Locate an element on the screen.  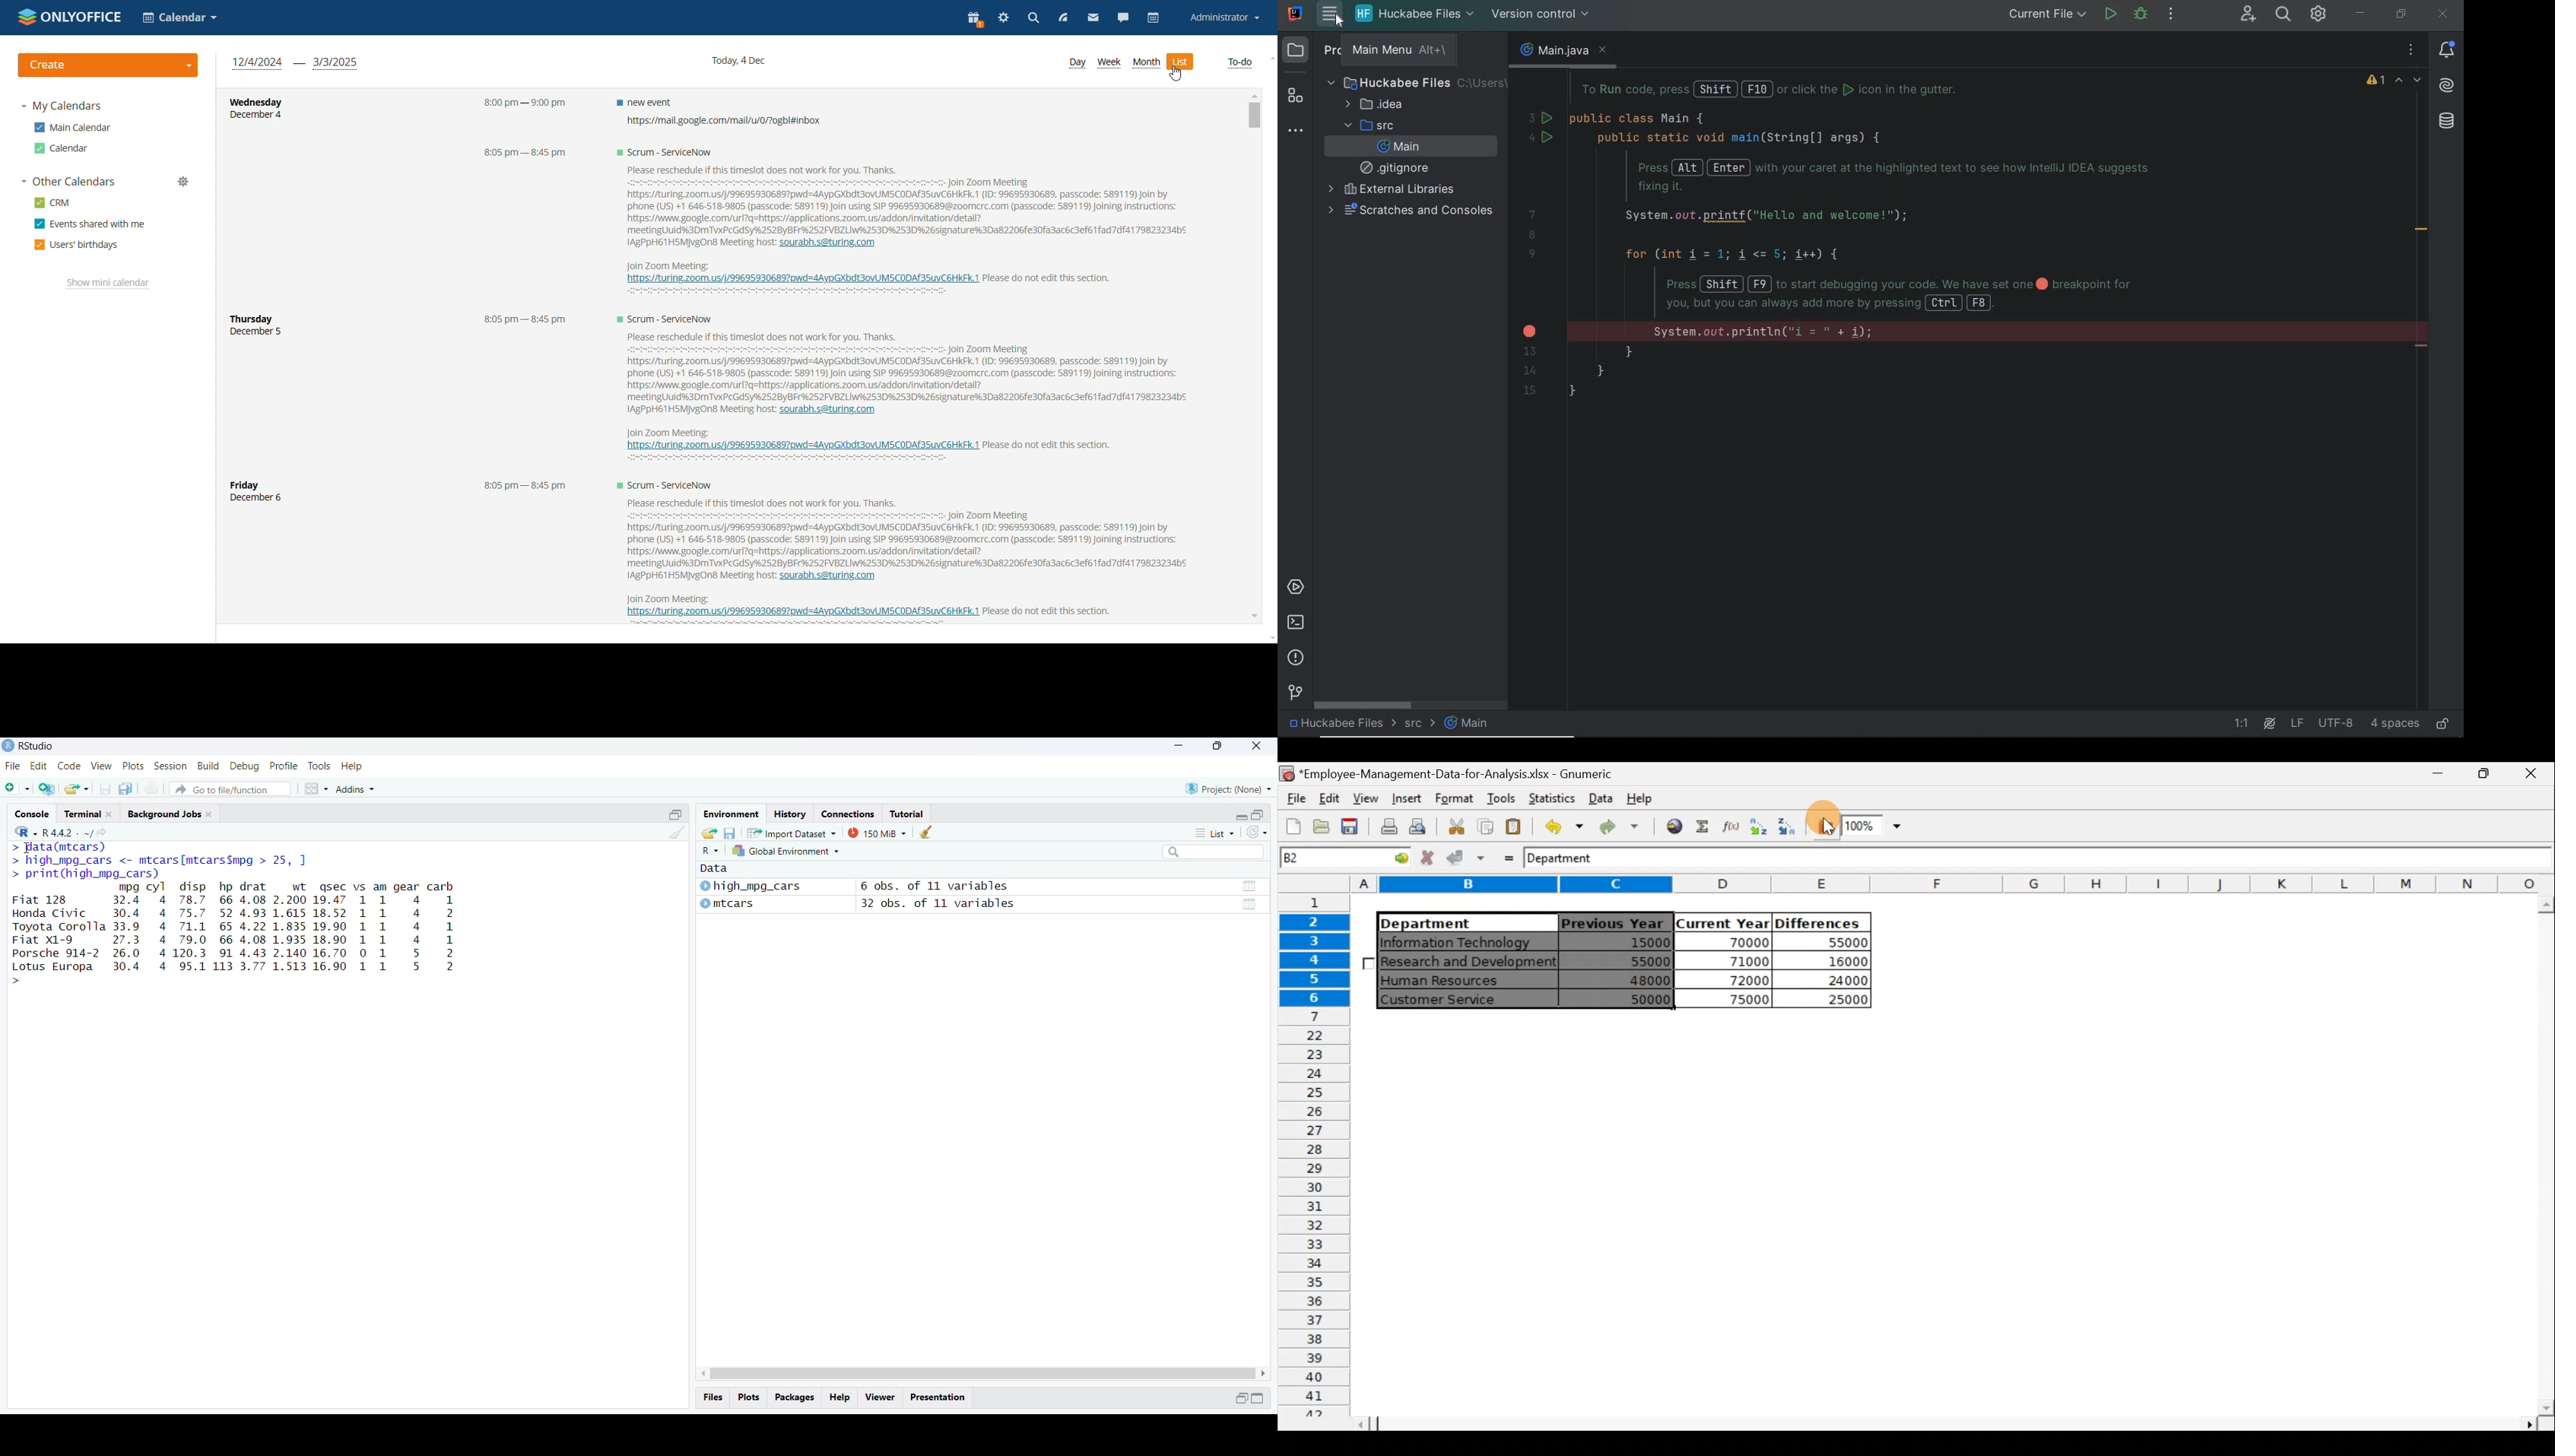
Tools is located at coordinates (1498, 797).